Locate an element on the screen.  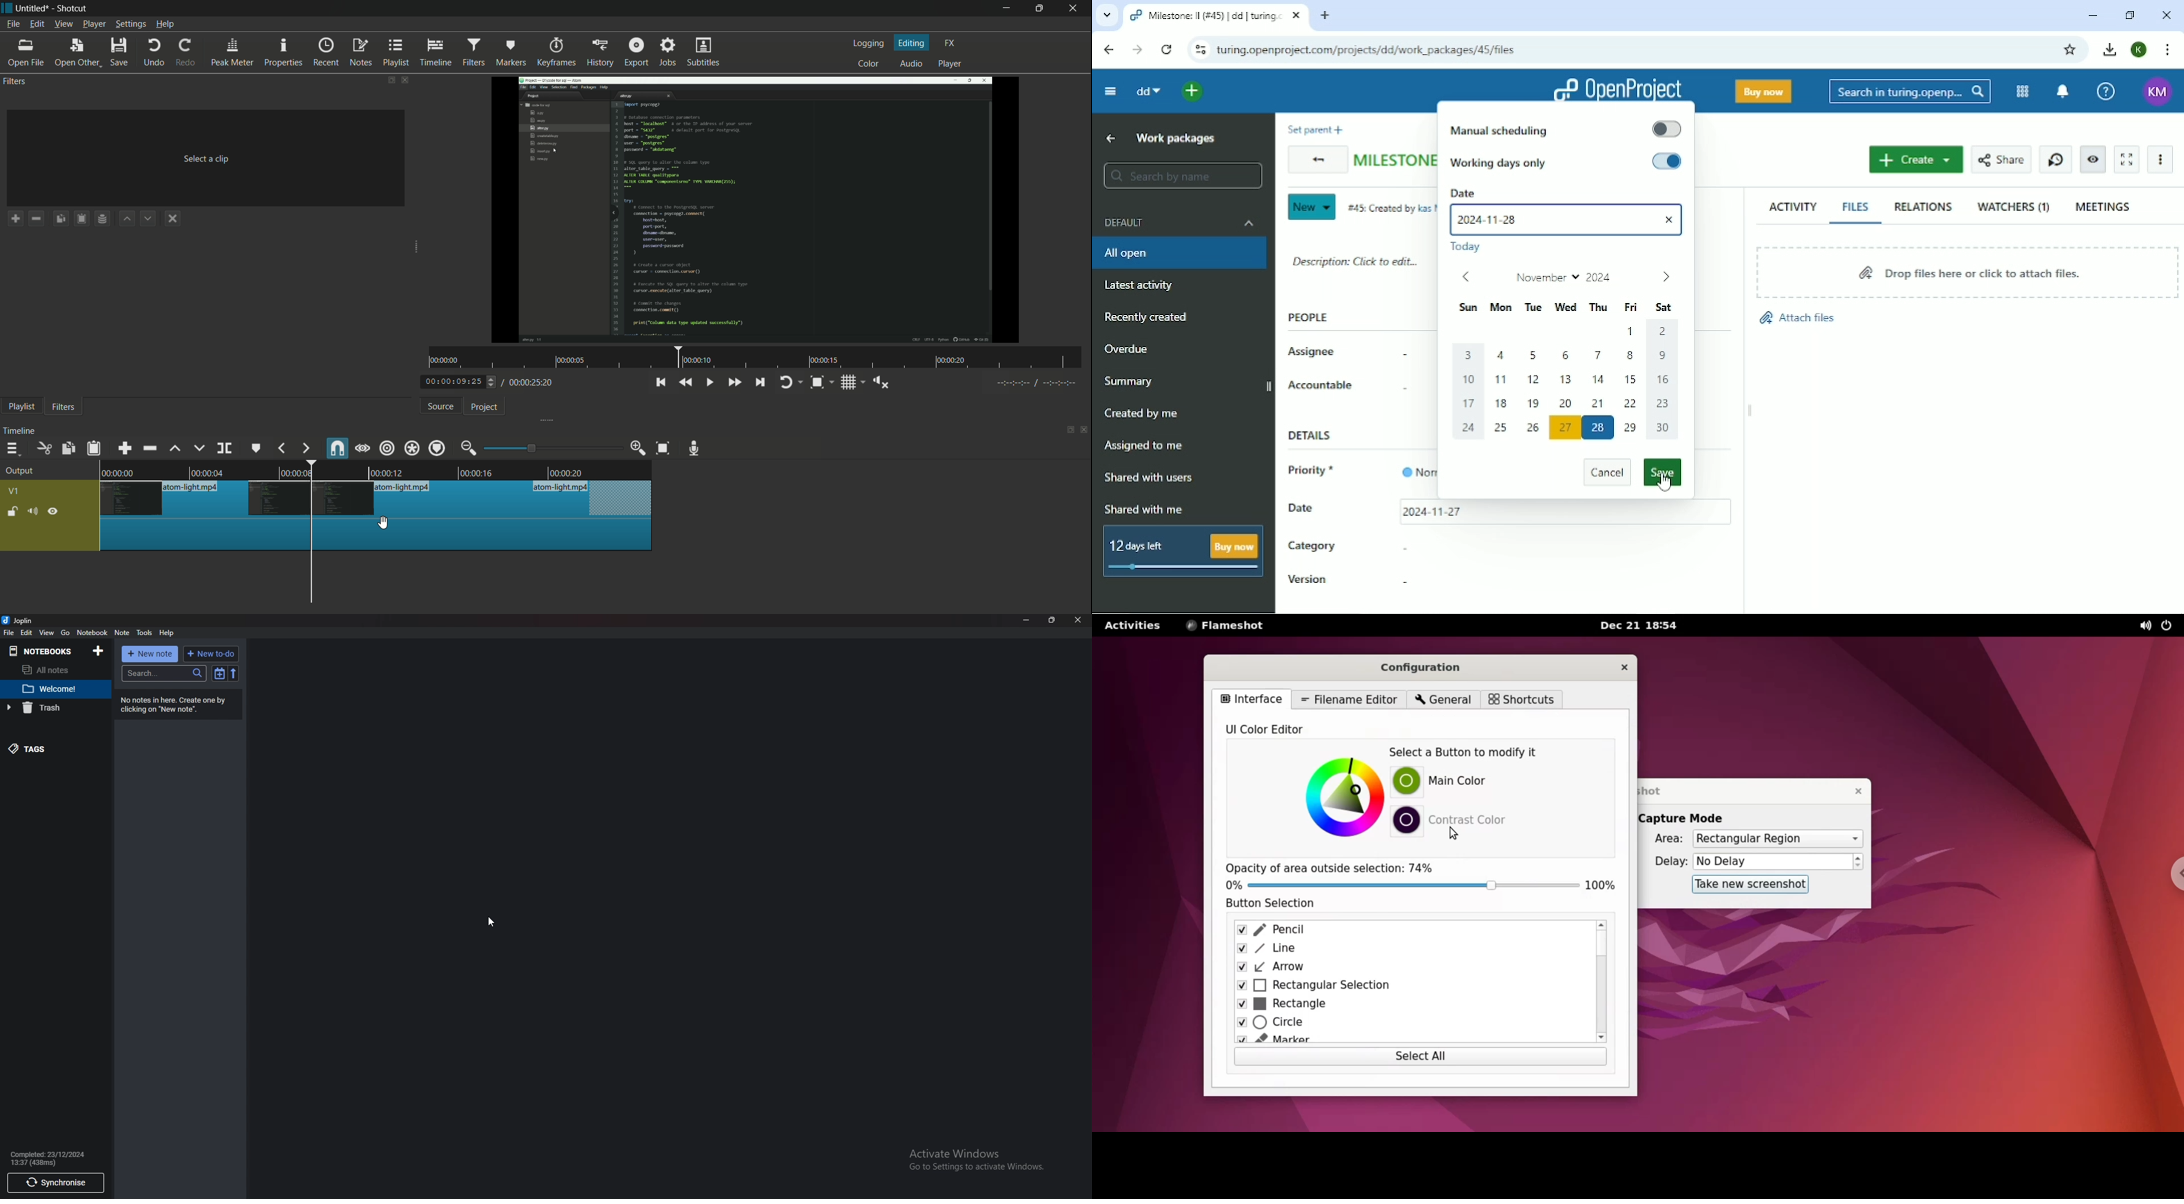
skip to the next point is located at coordinates (762, 383).